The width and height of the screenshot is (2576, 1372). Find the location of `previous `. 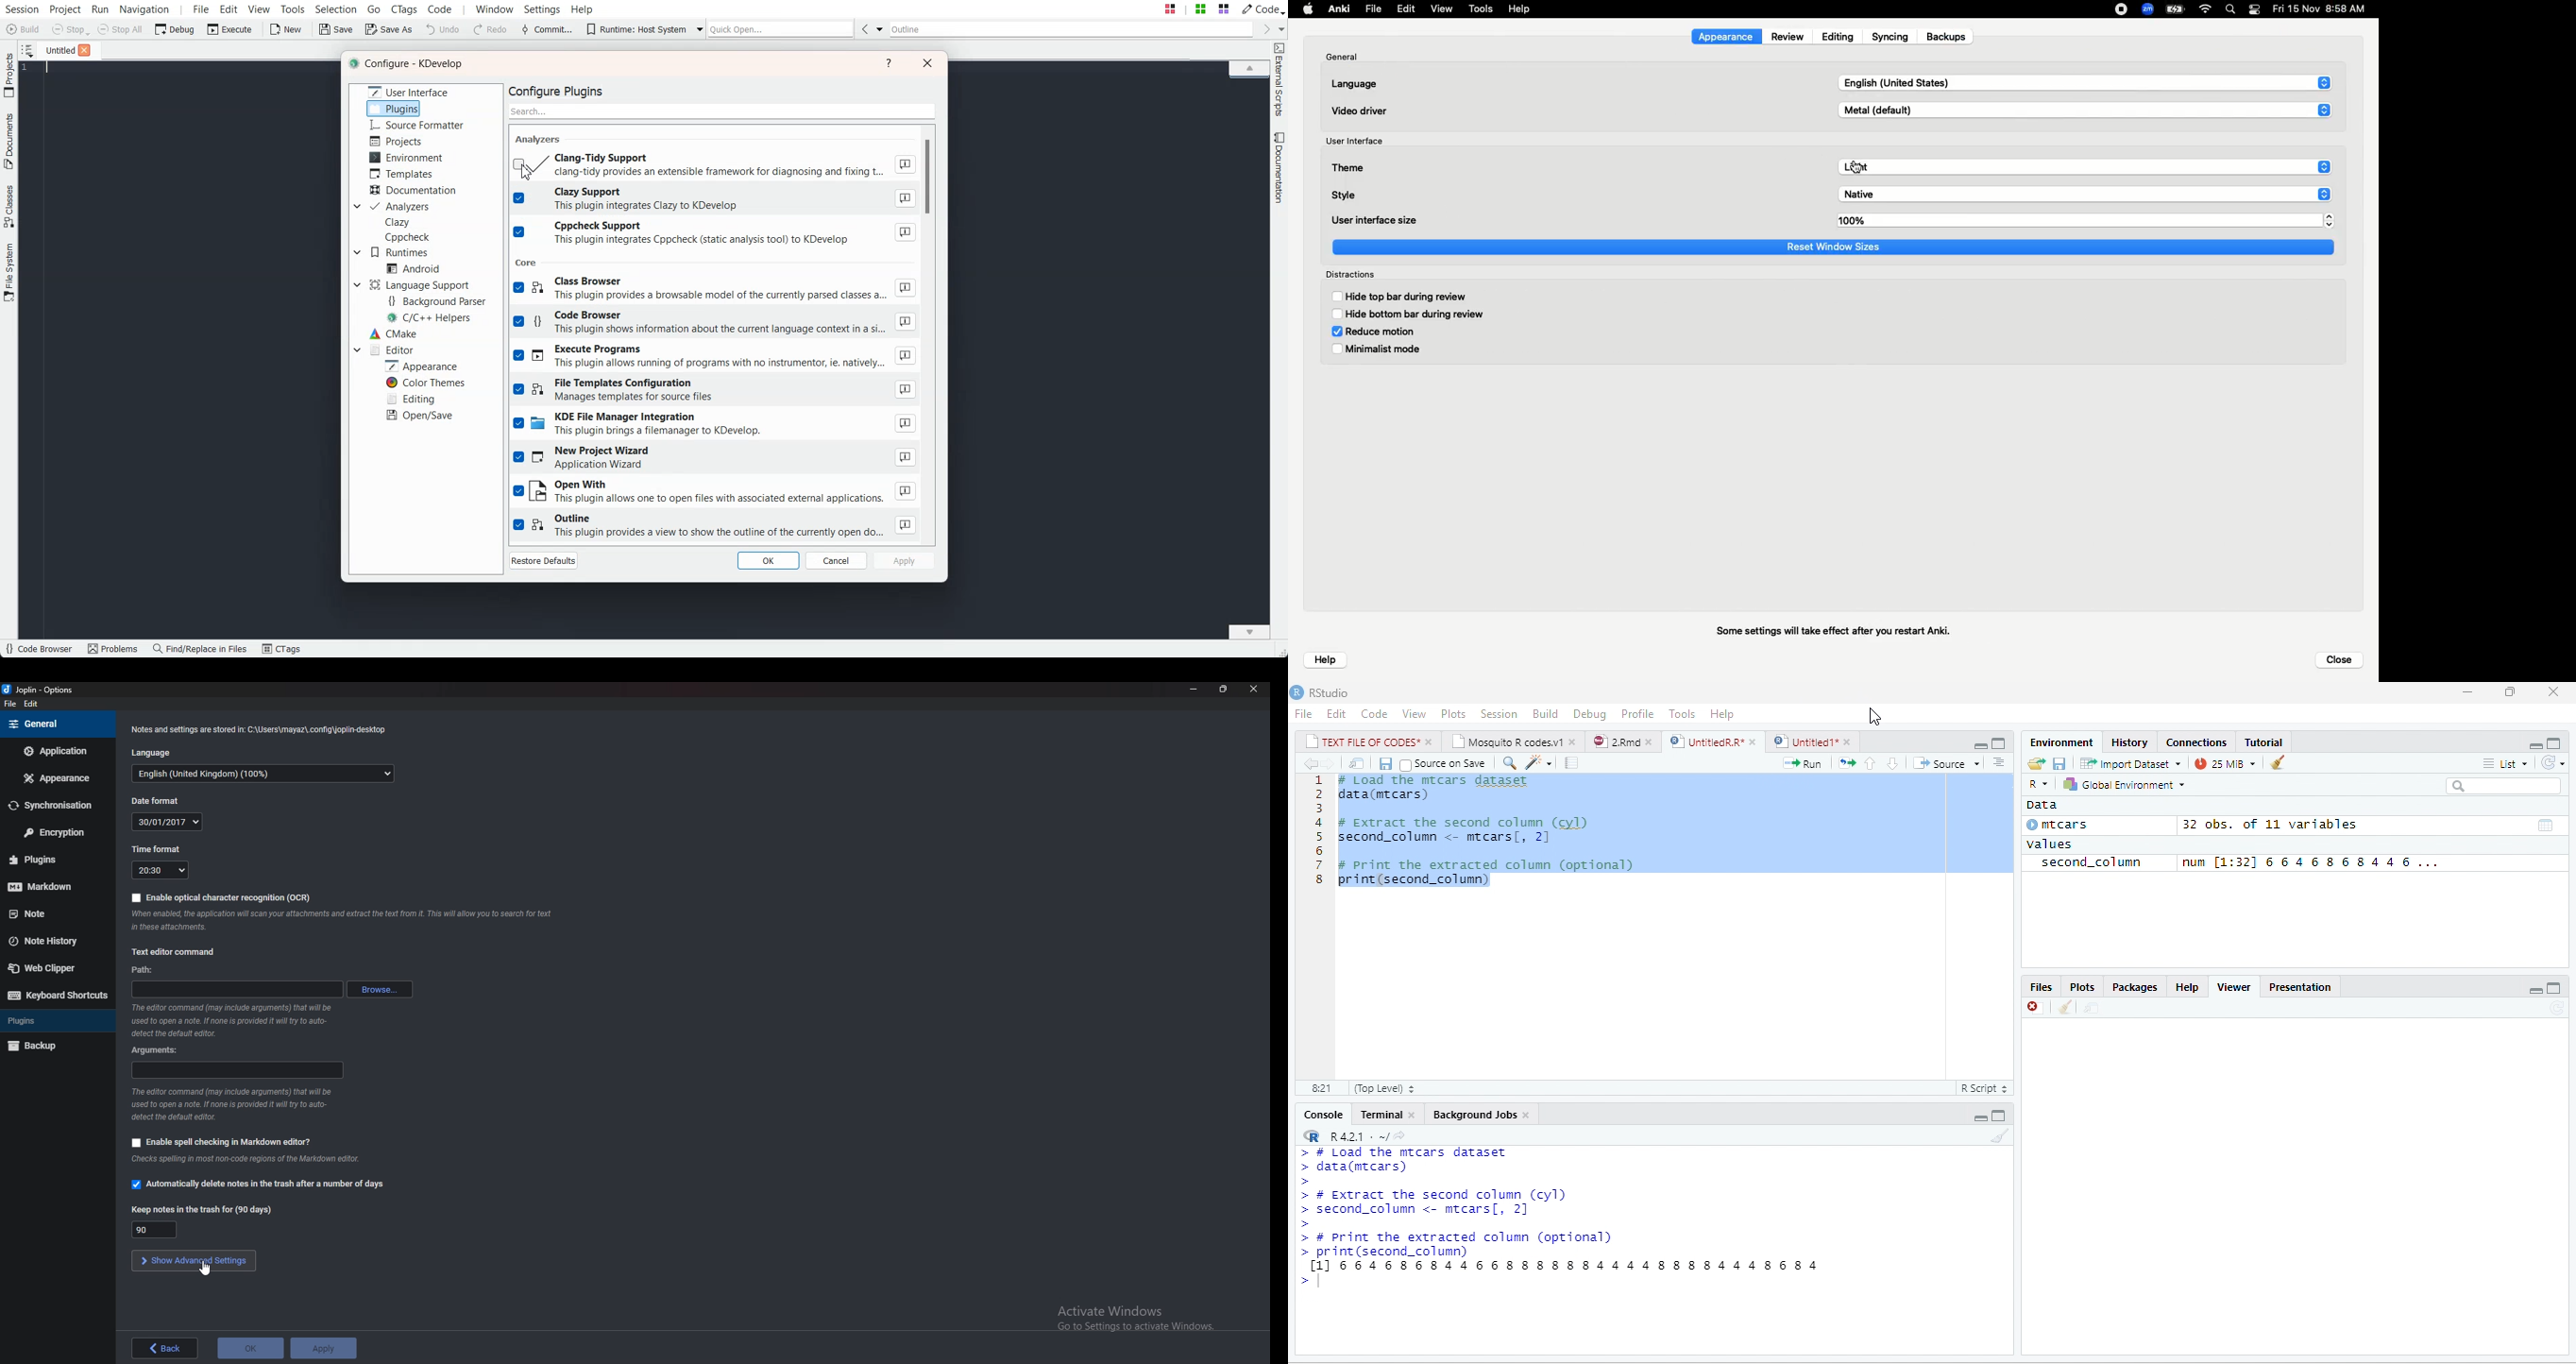

previous  is located at coordinates (1309, 763).